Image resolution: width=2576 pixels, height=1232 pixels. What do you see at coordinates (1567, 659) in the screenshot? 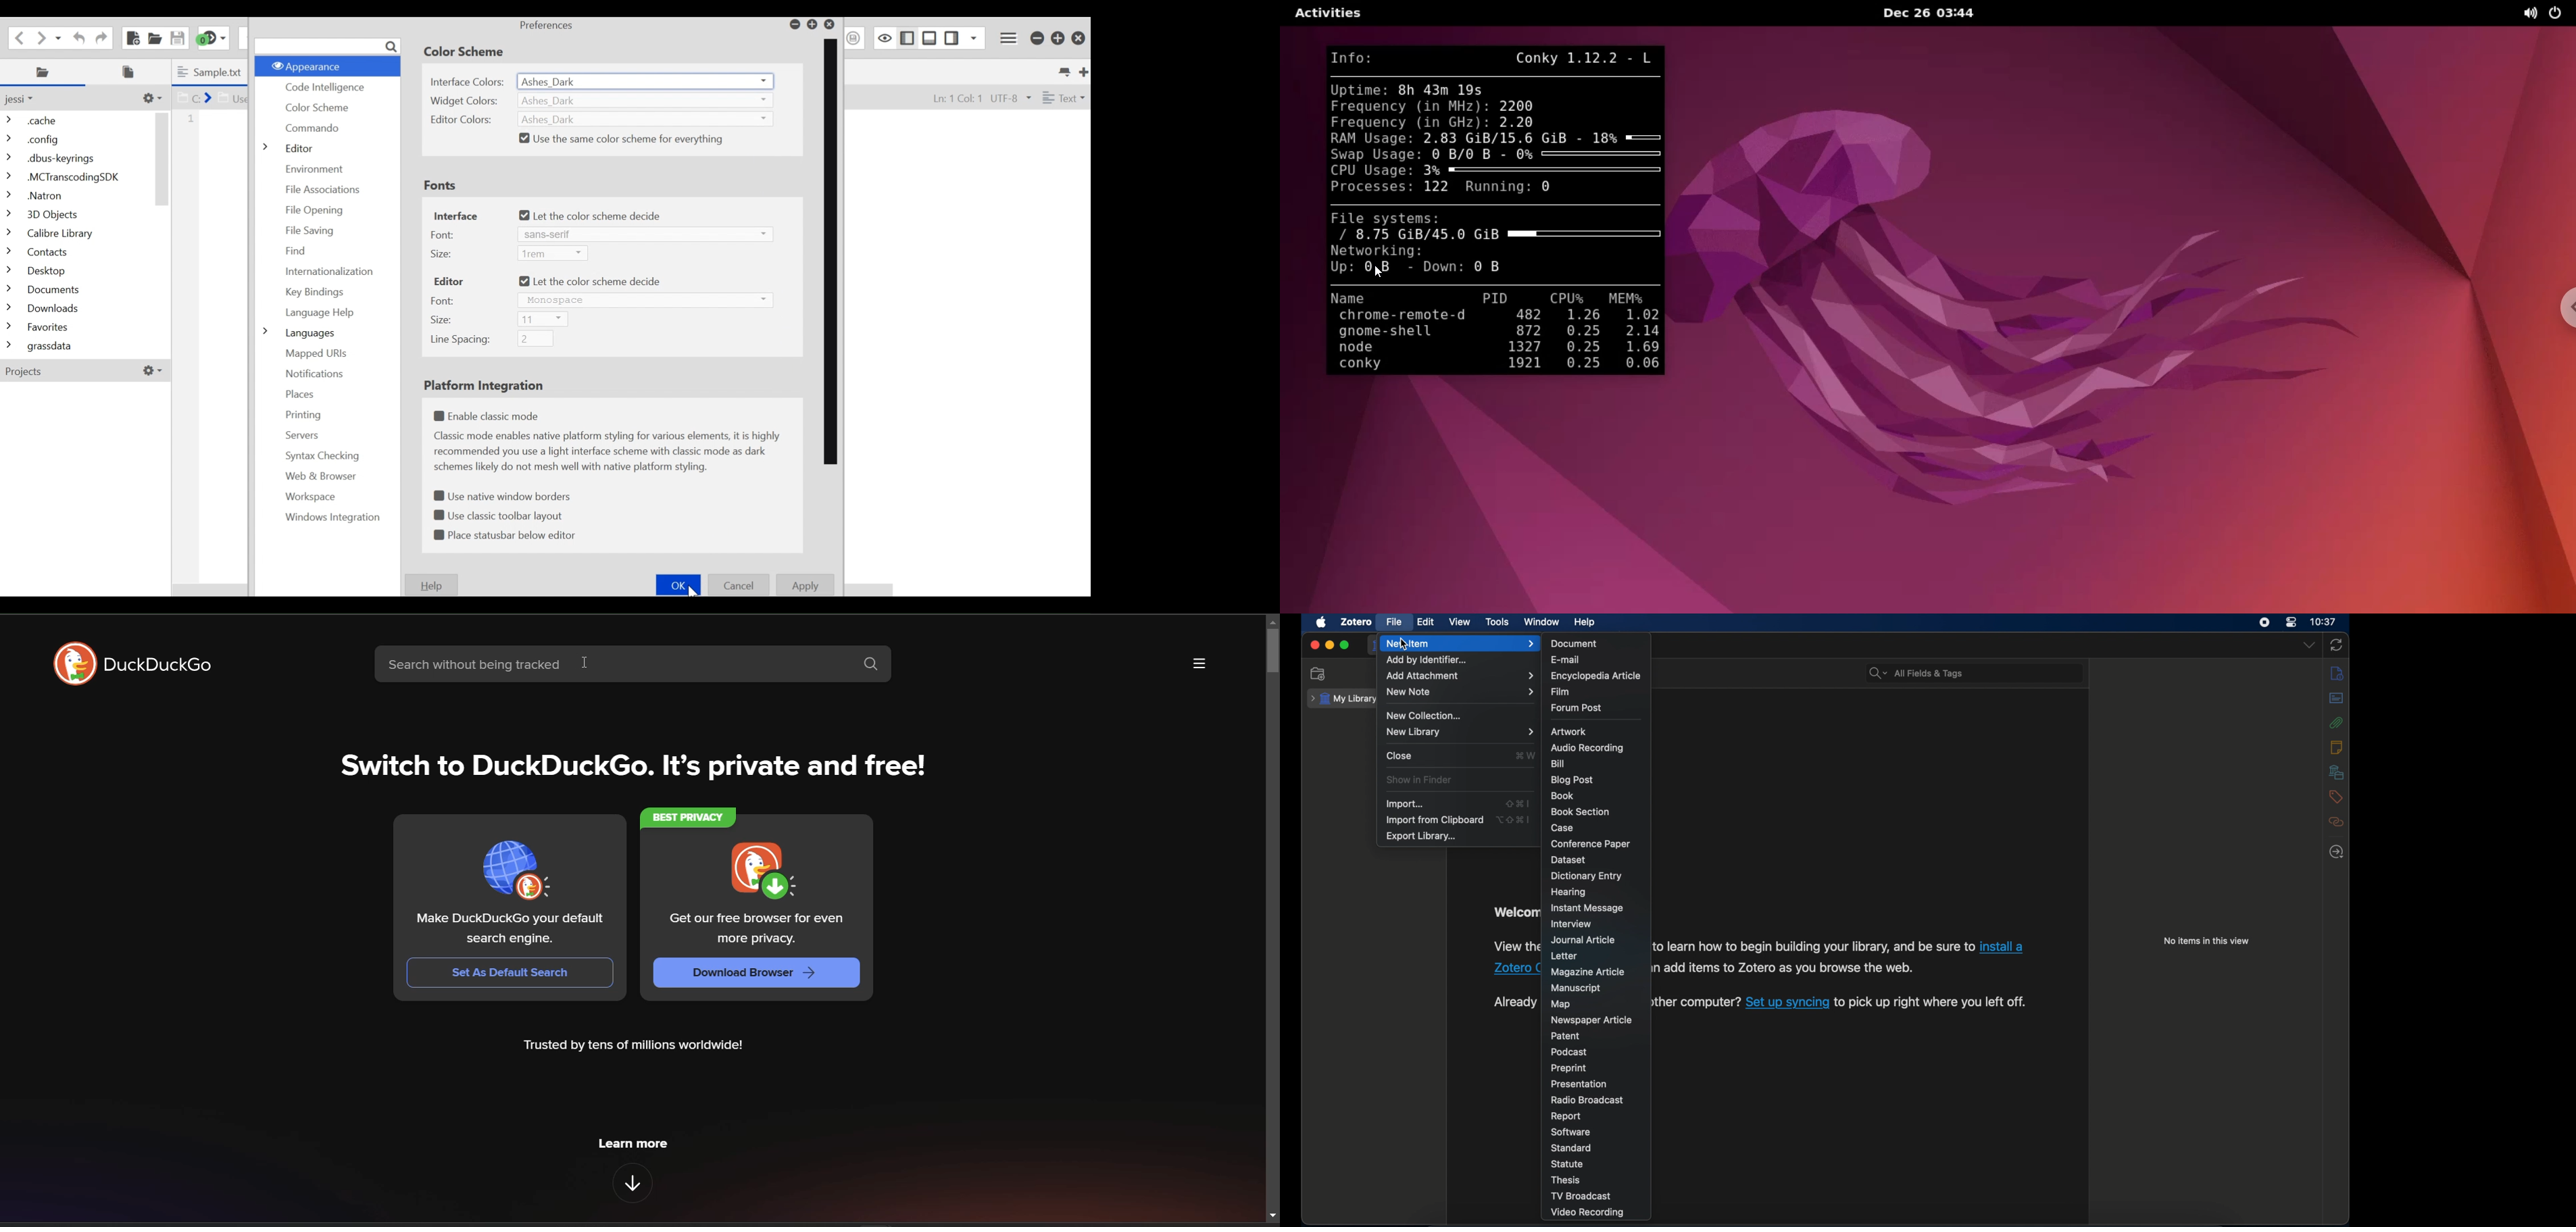
I see `e-mail` at bounding box center [1567, 659].